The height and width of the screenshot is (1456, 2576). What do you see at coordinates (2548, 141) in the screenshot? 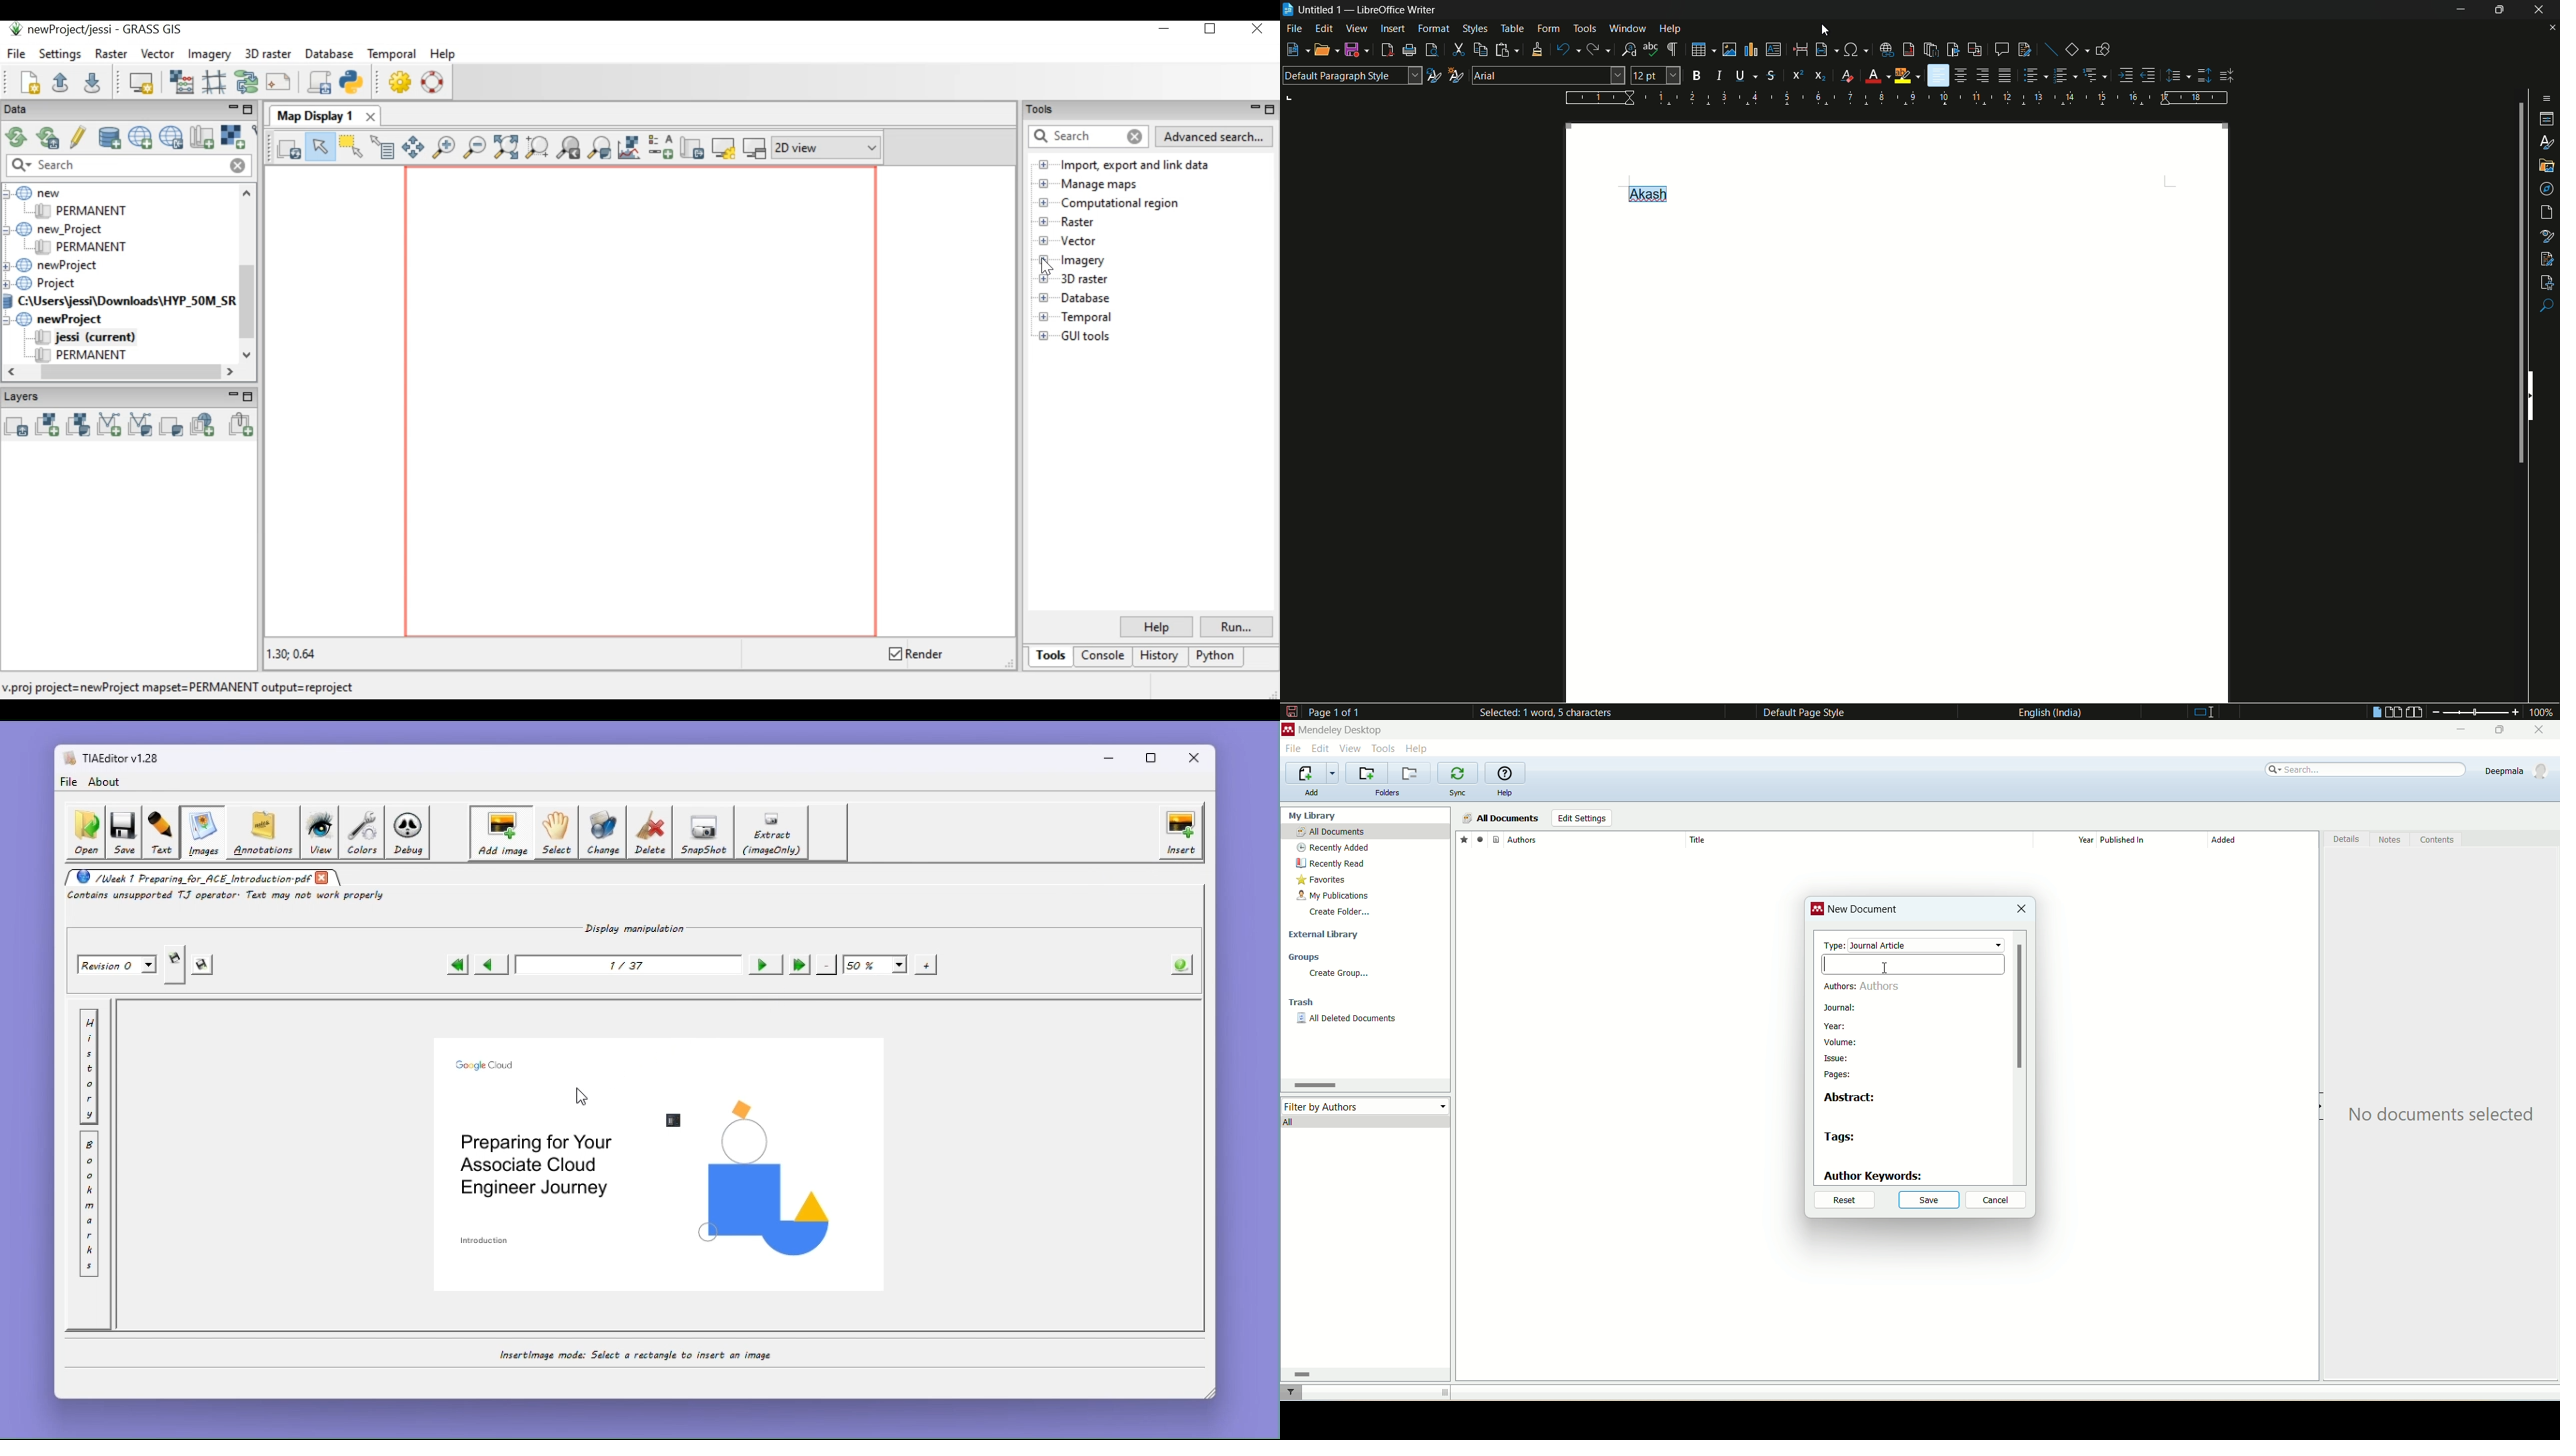
I see `styles` at bounding box center [2548, 141].